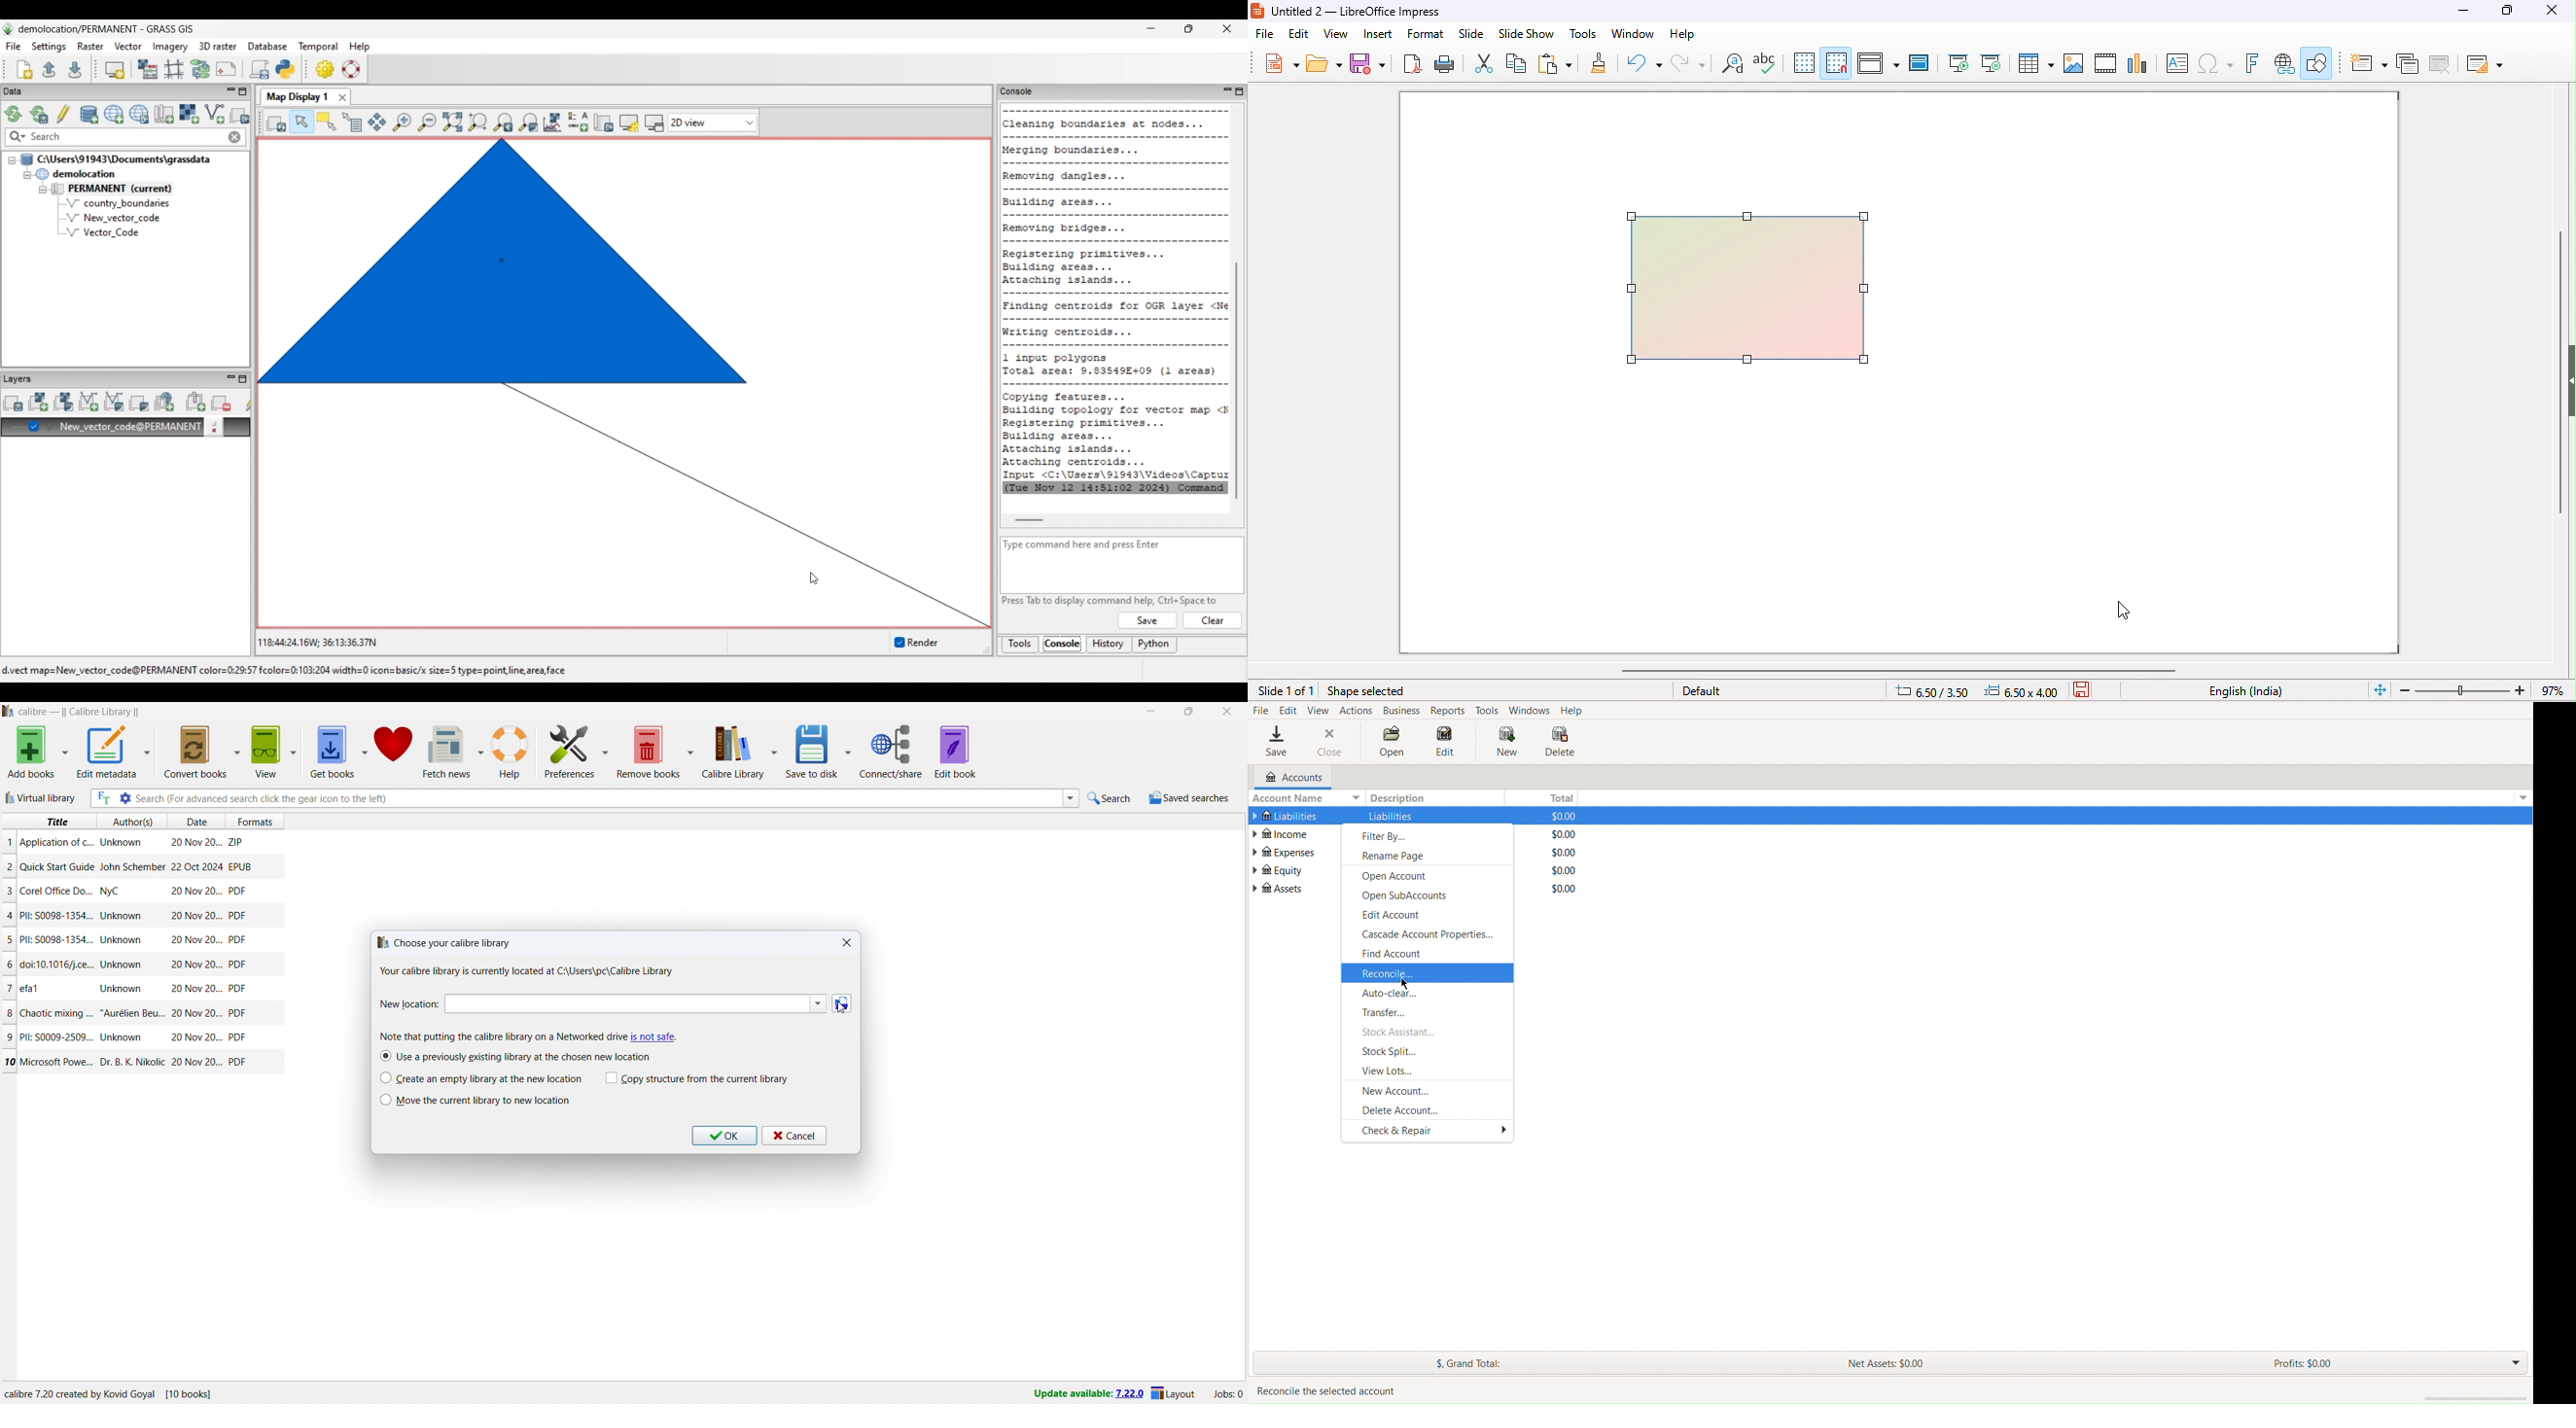  I want to click on PDF, so click(238, 1061).